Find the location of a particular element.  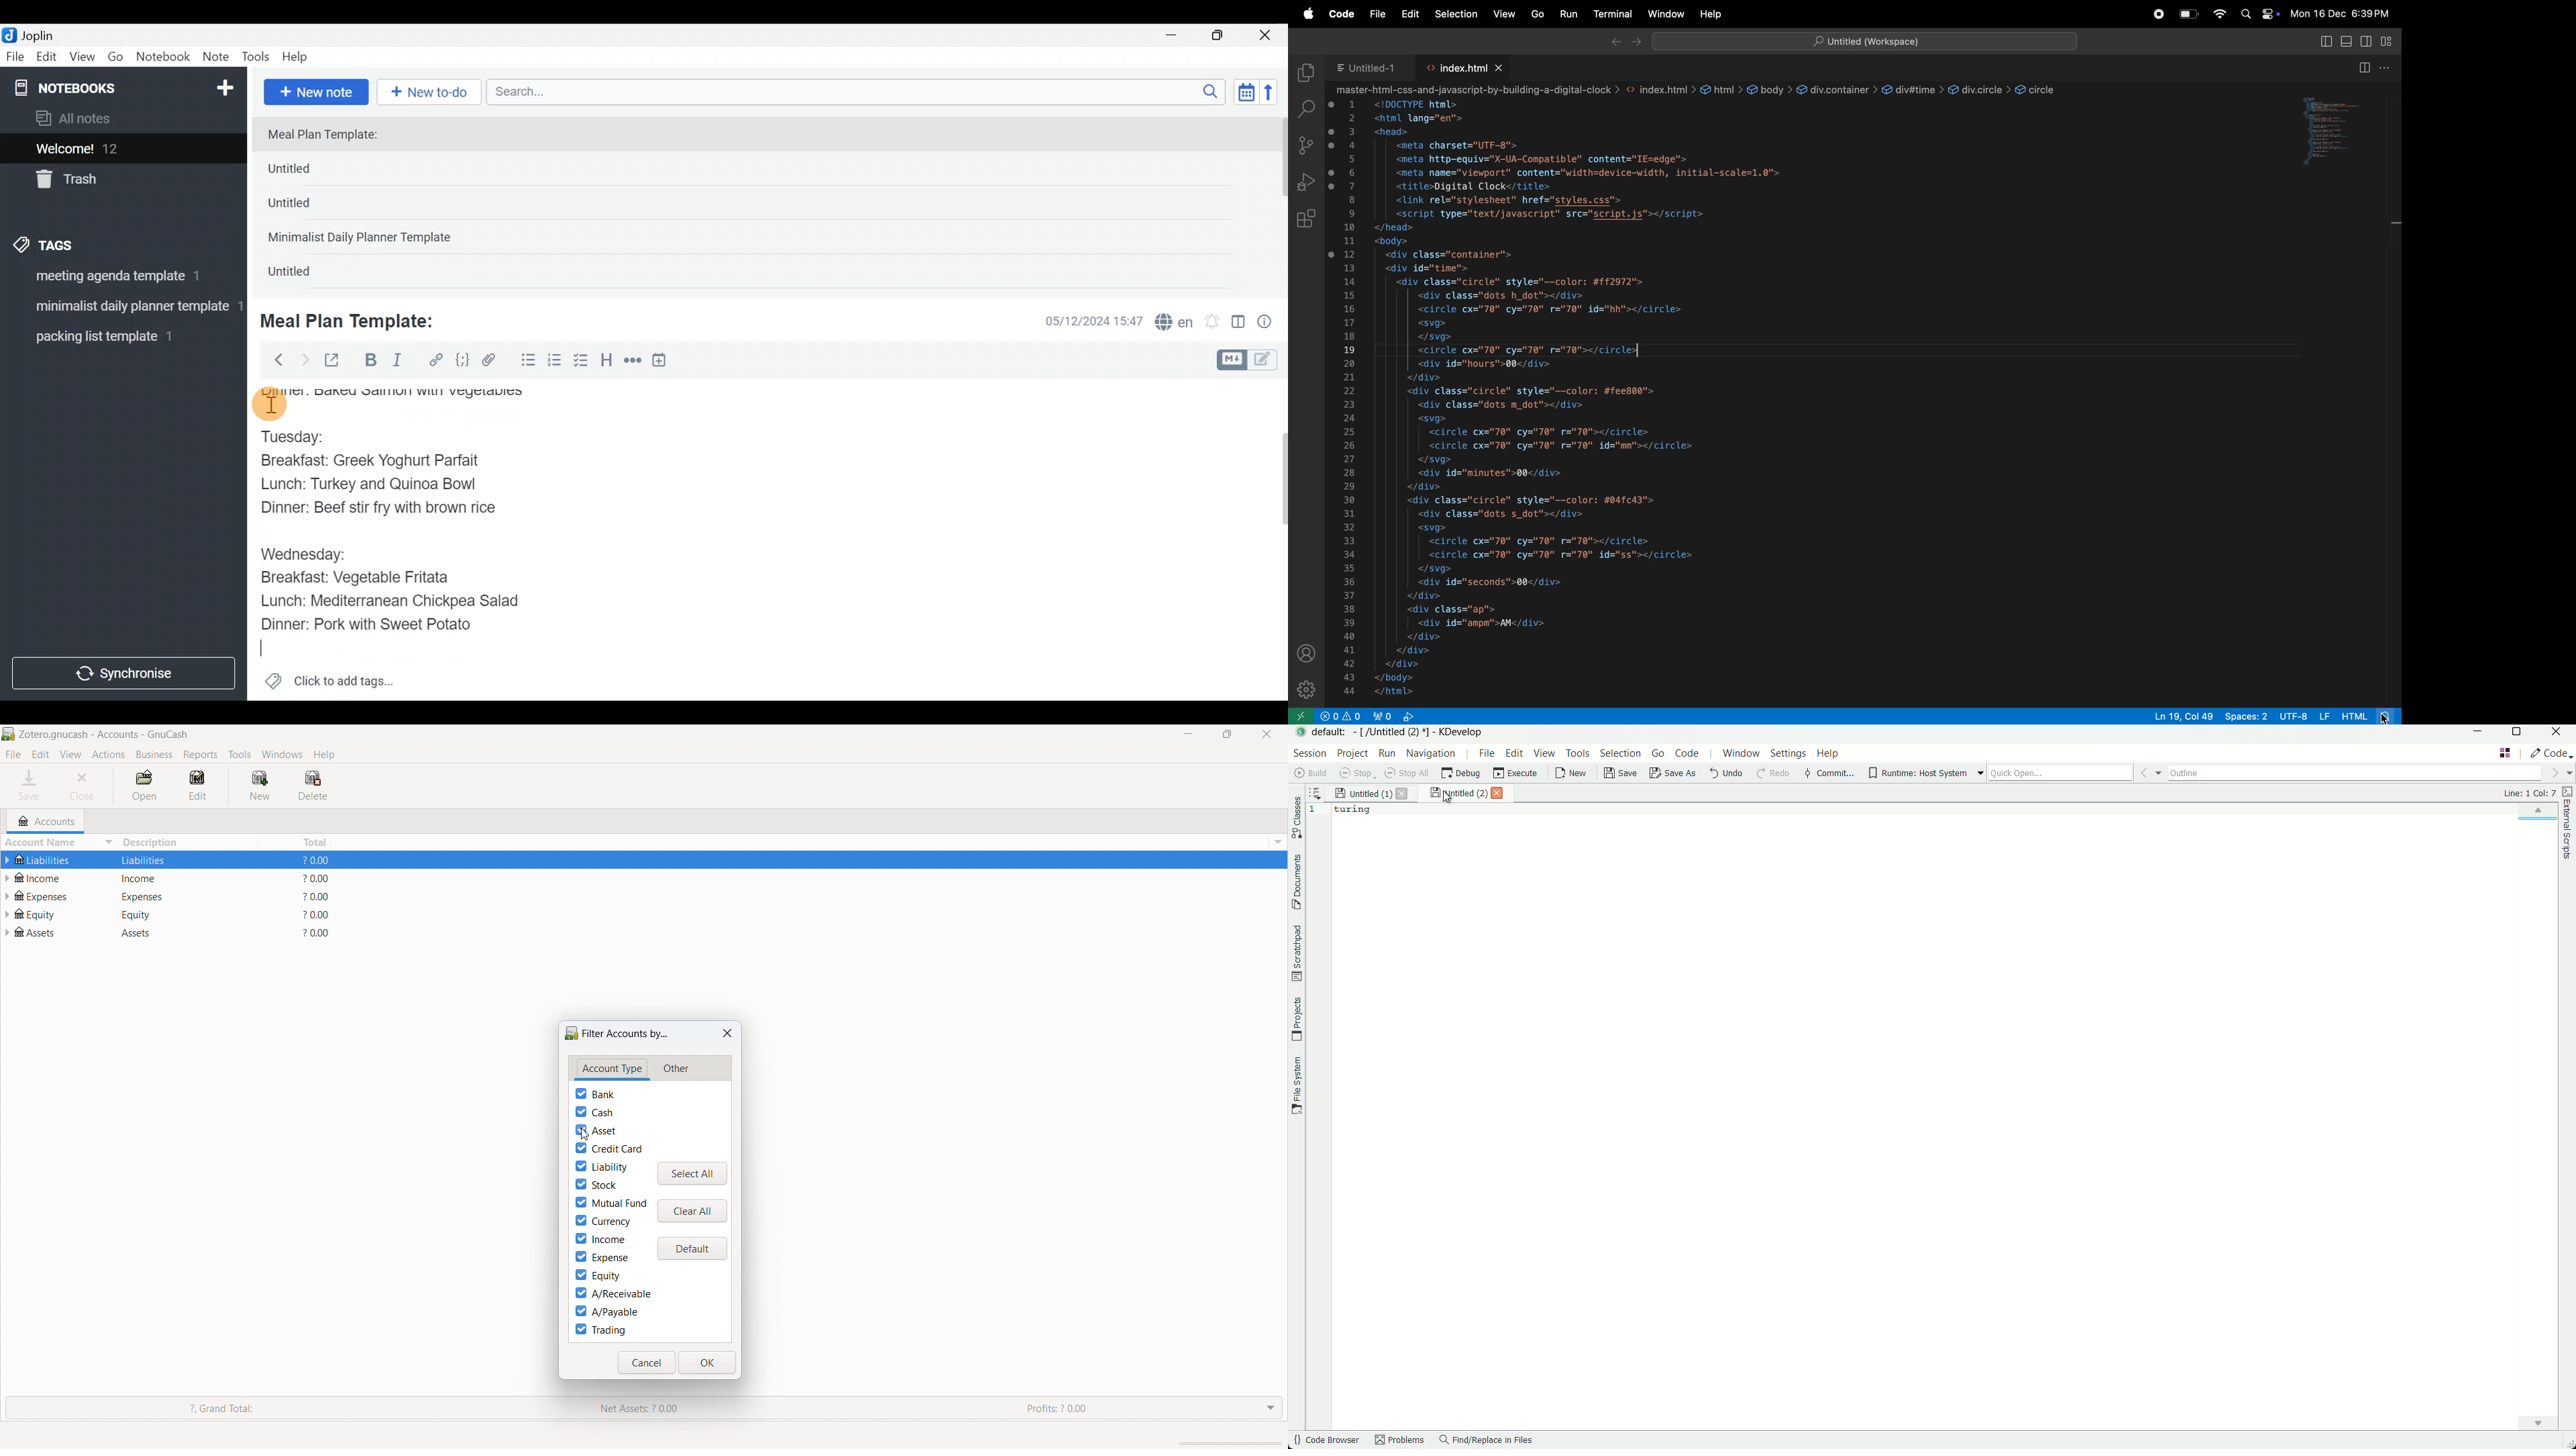

assets is located at coordinates (148, 934).